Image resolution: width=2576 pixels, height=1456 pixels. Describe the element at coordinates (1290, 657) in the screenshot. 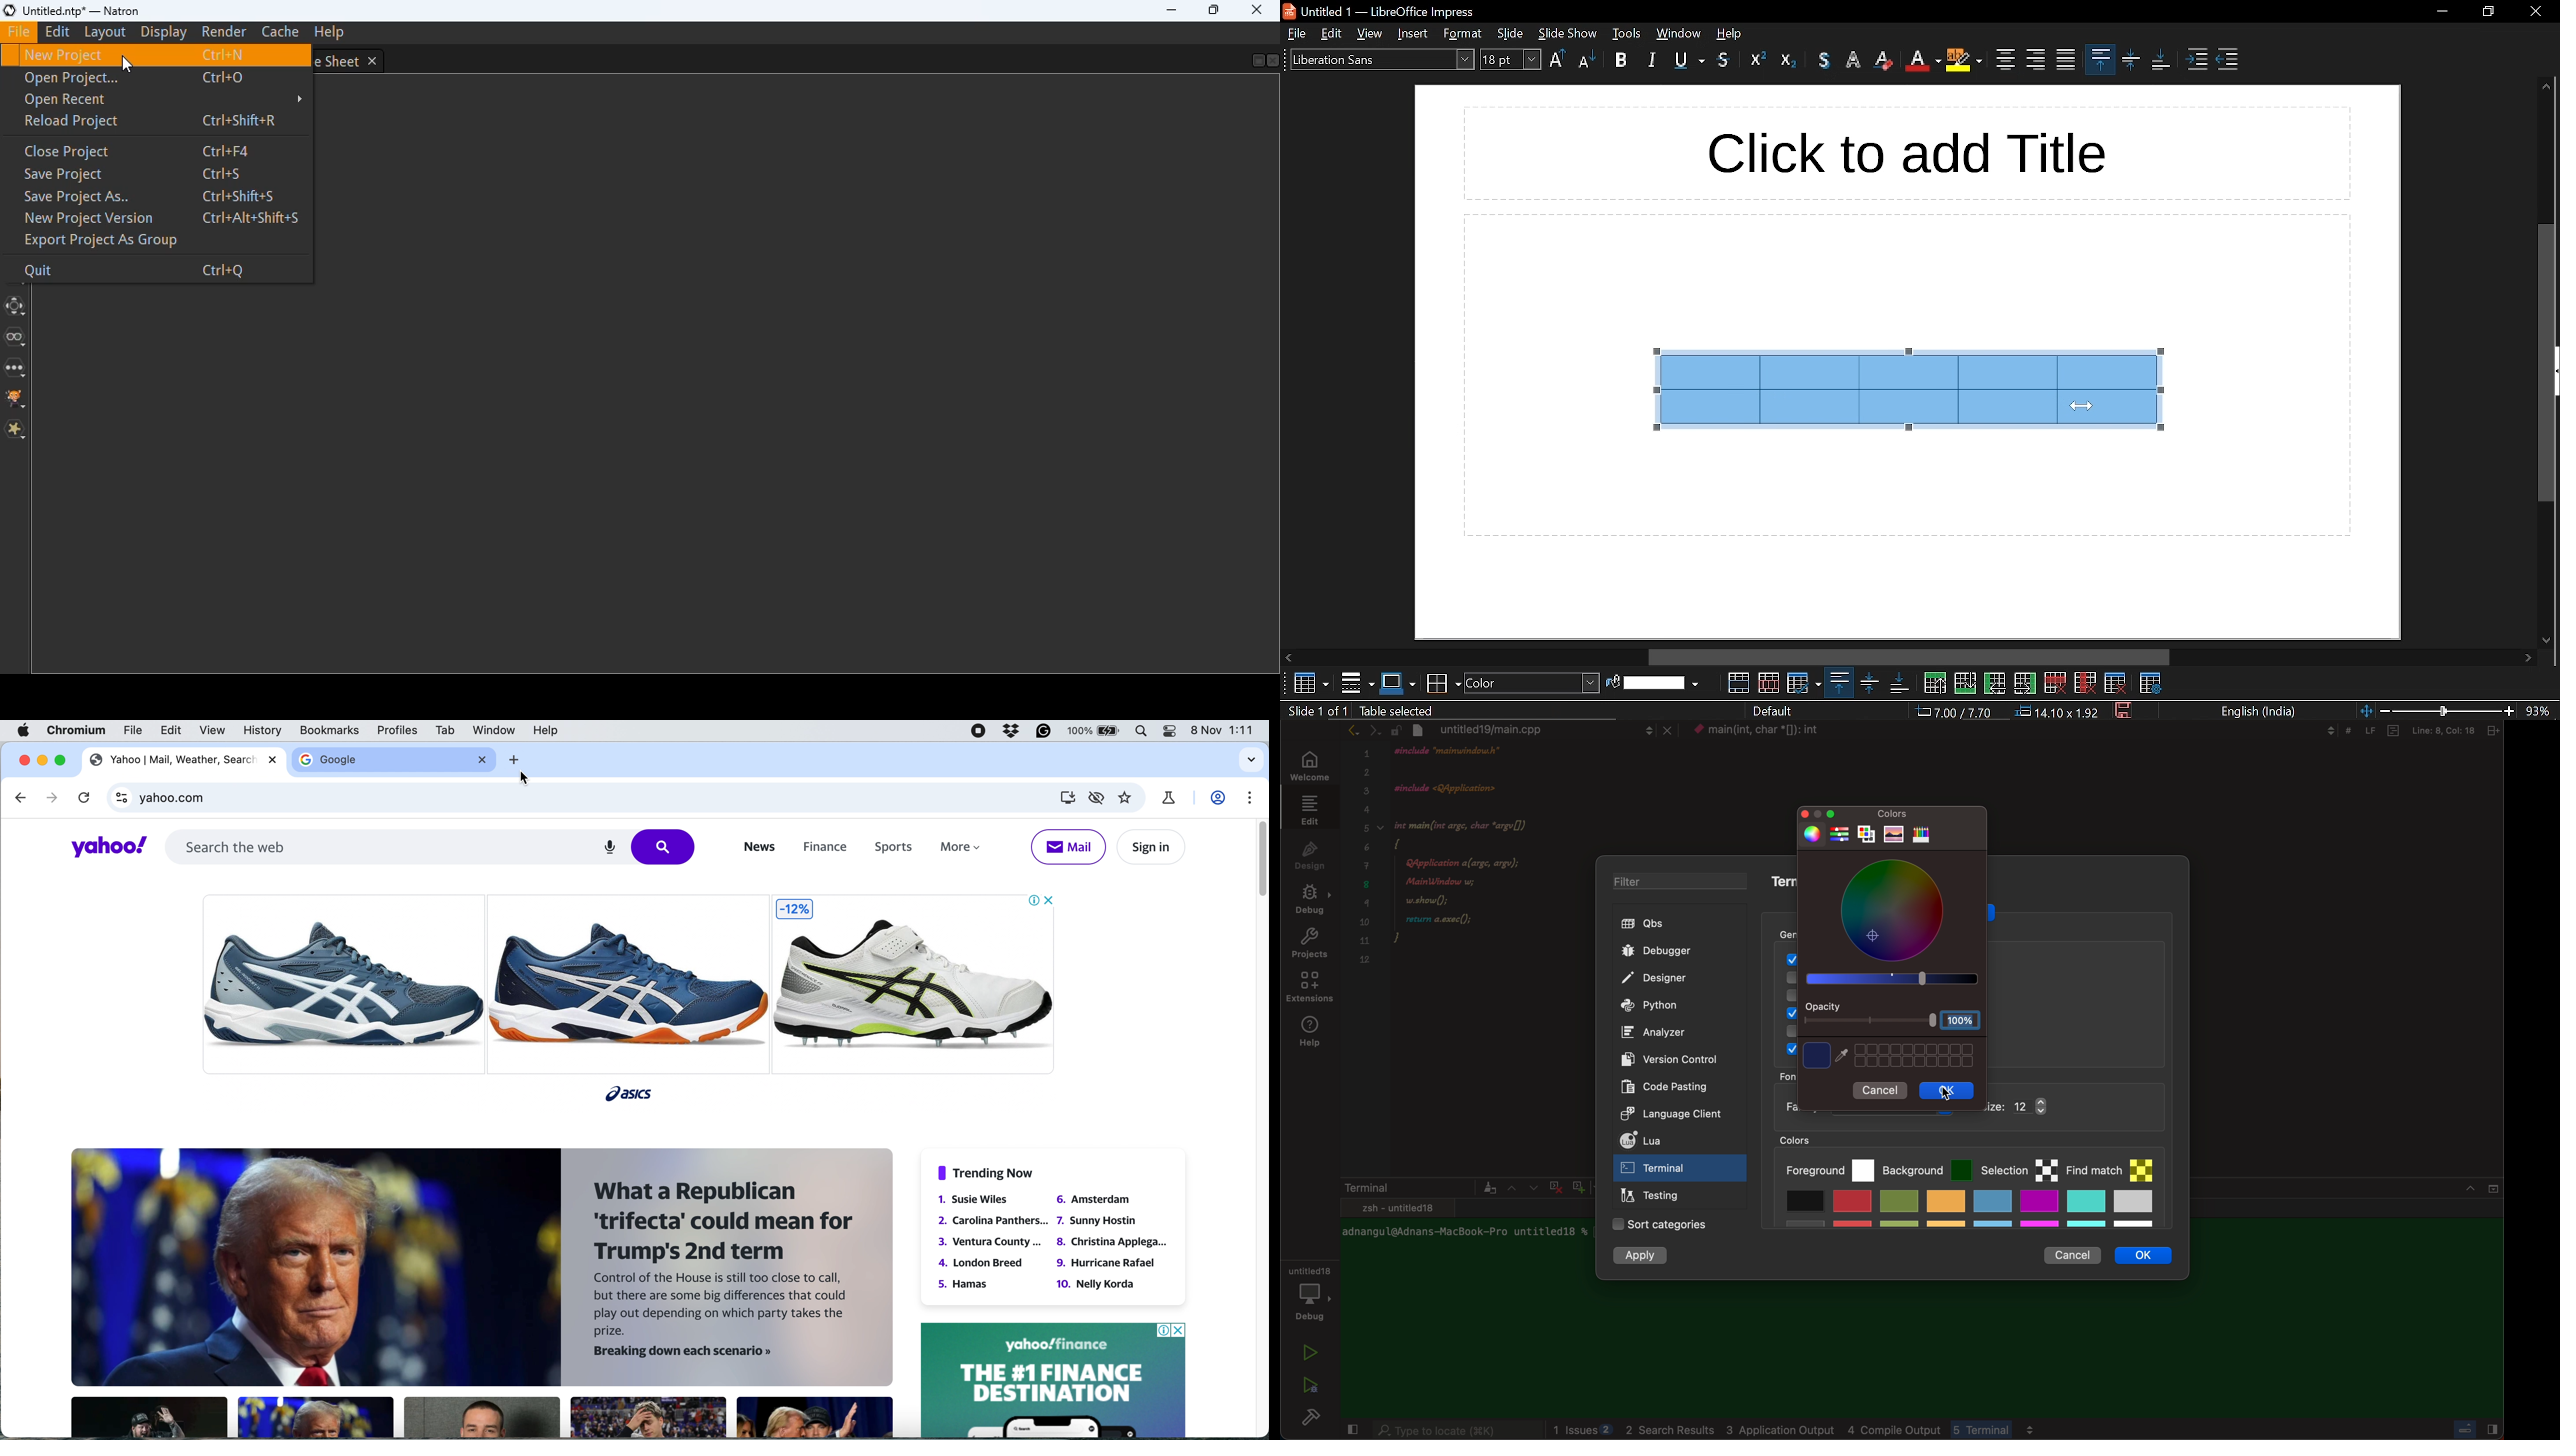

I see `Move left` at that location.